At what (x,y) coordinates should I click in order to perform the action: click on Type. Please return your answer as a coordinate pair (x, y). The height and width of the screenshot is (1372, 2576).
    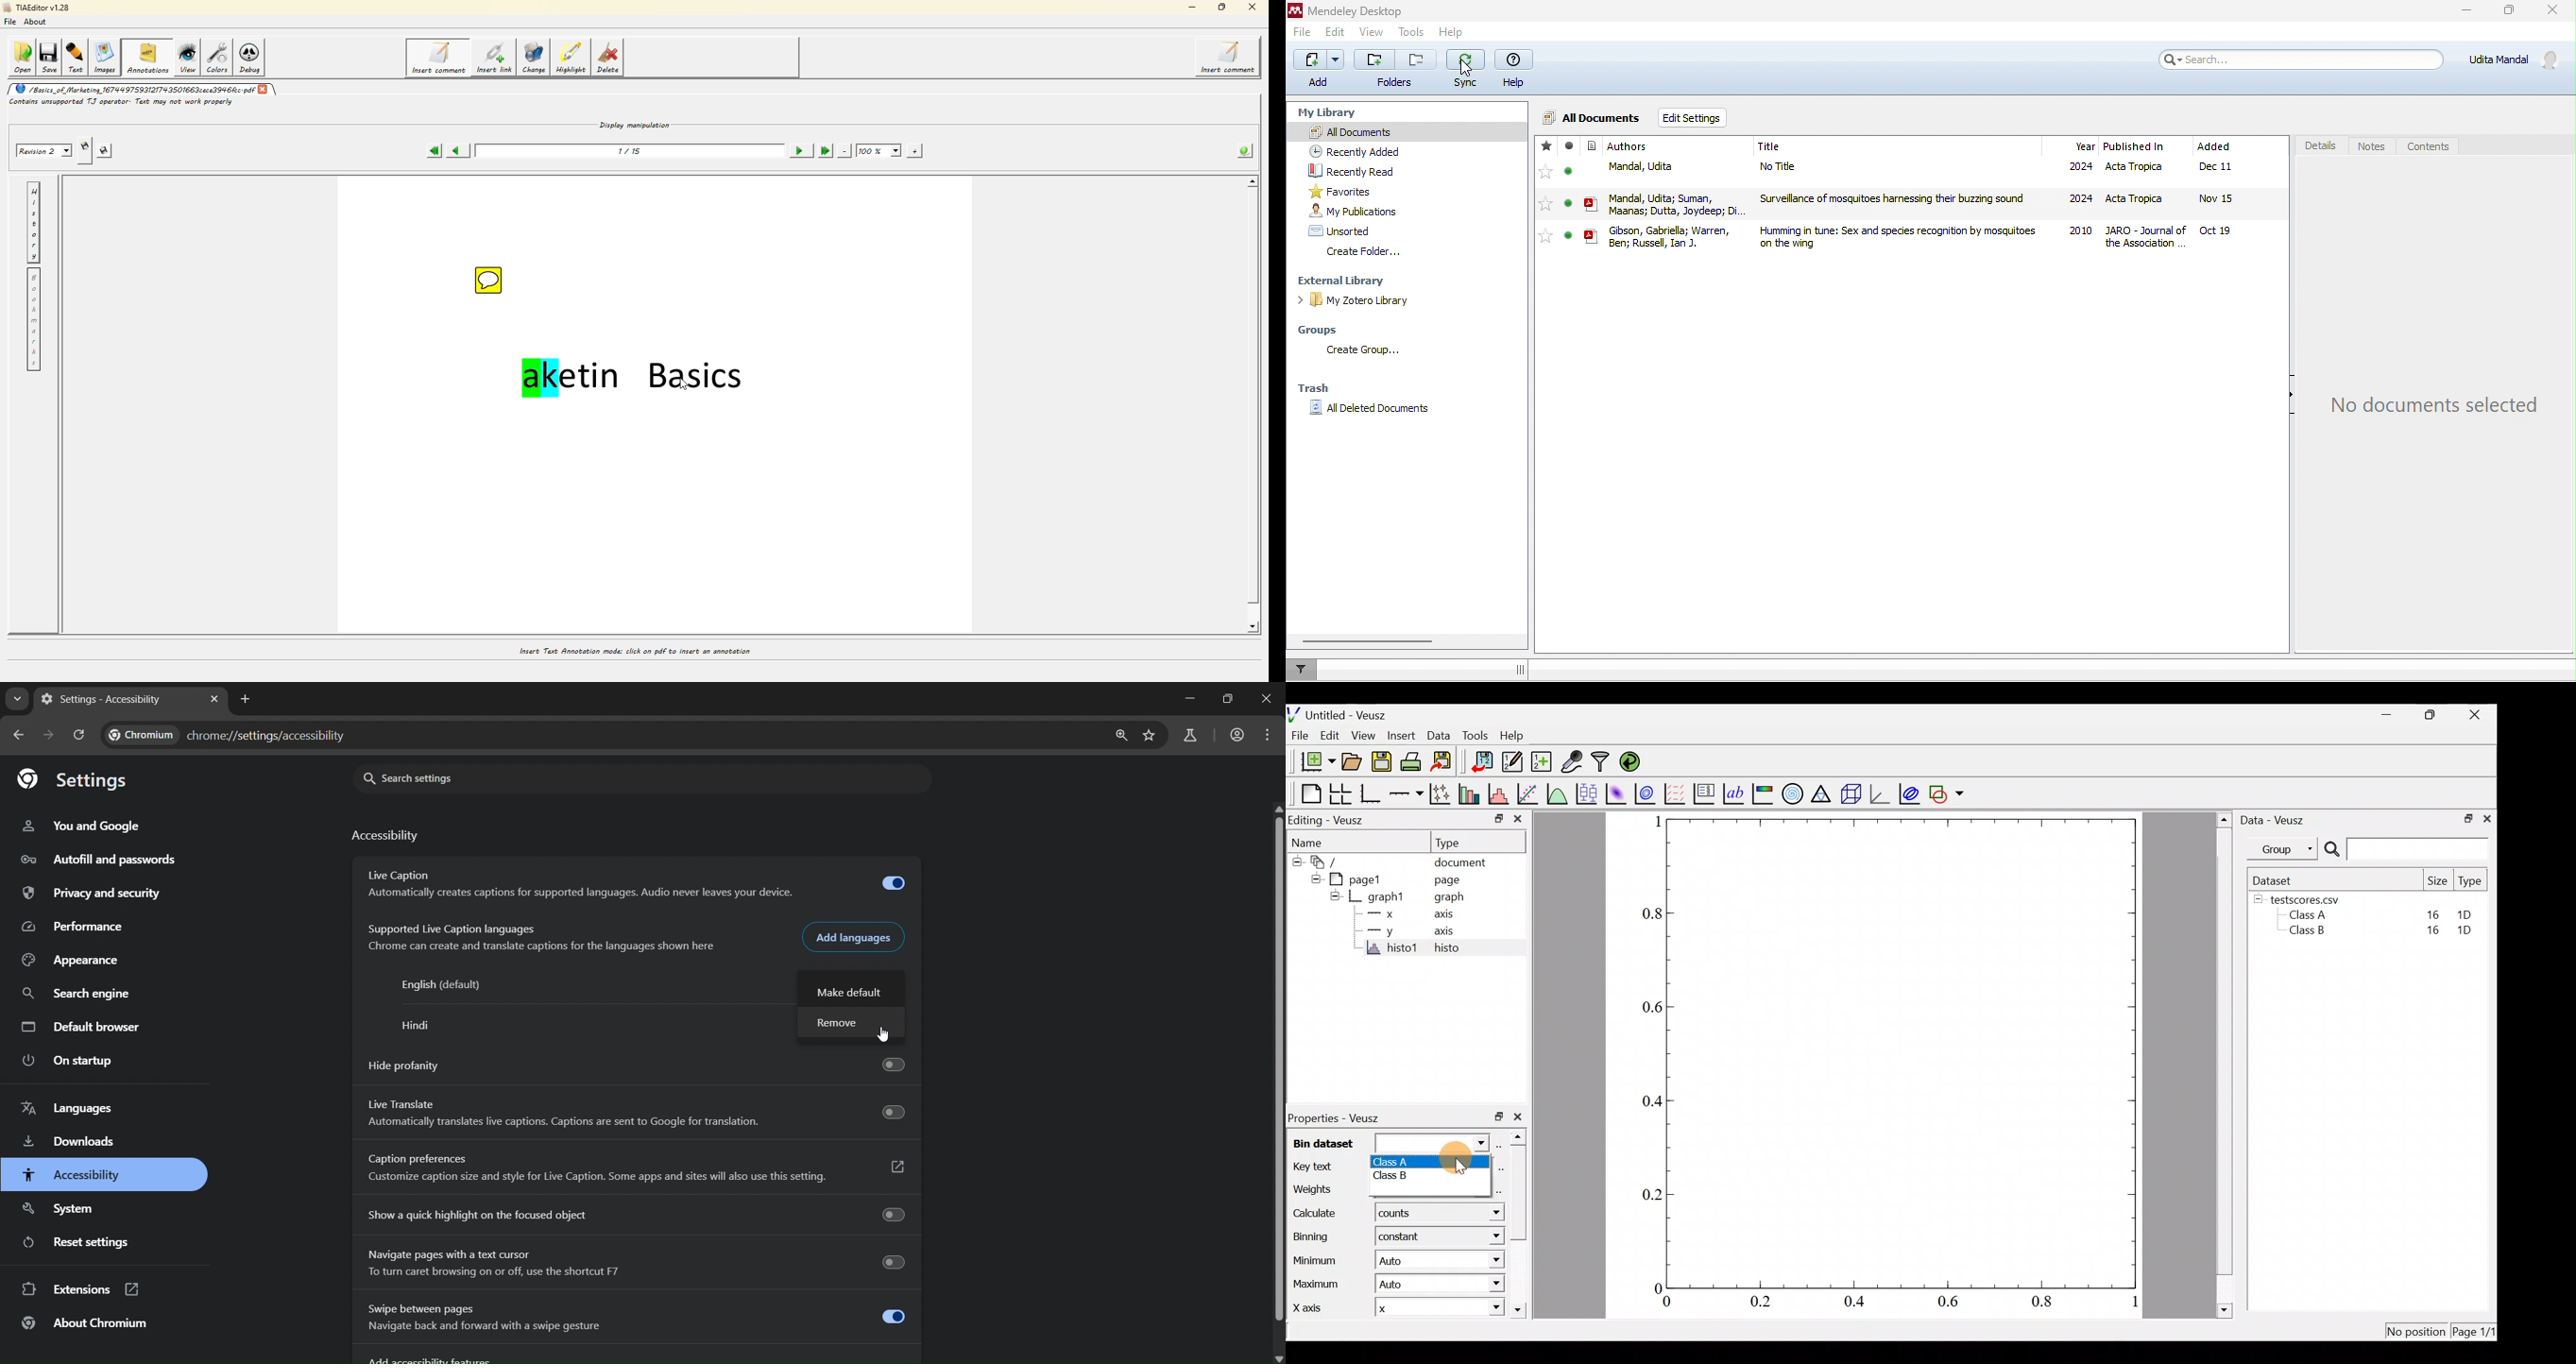
    Looking at the image, I should click on (1479, 842).